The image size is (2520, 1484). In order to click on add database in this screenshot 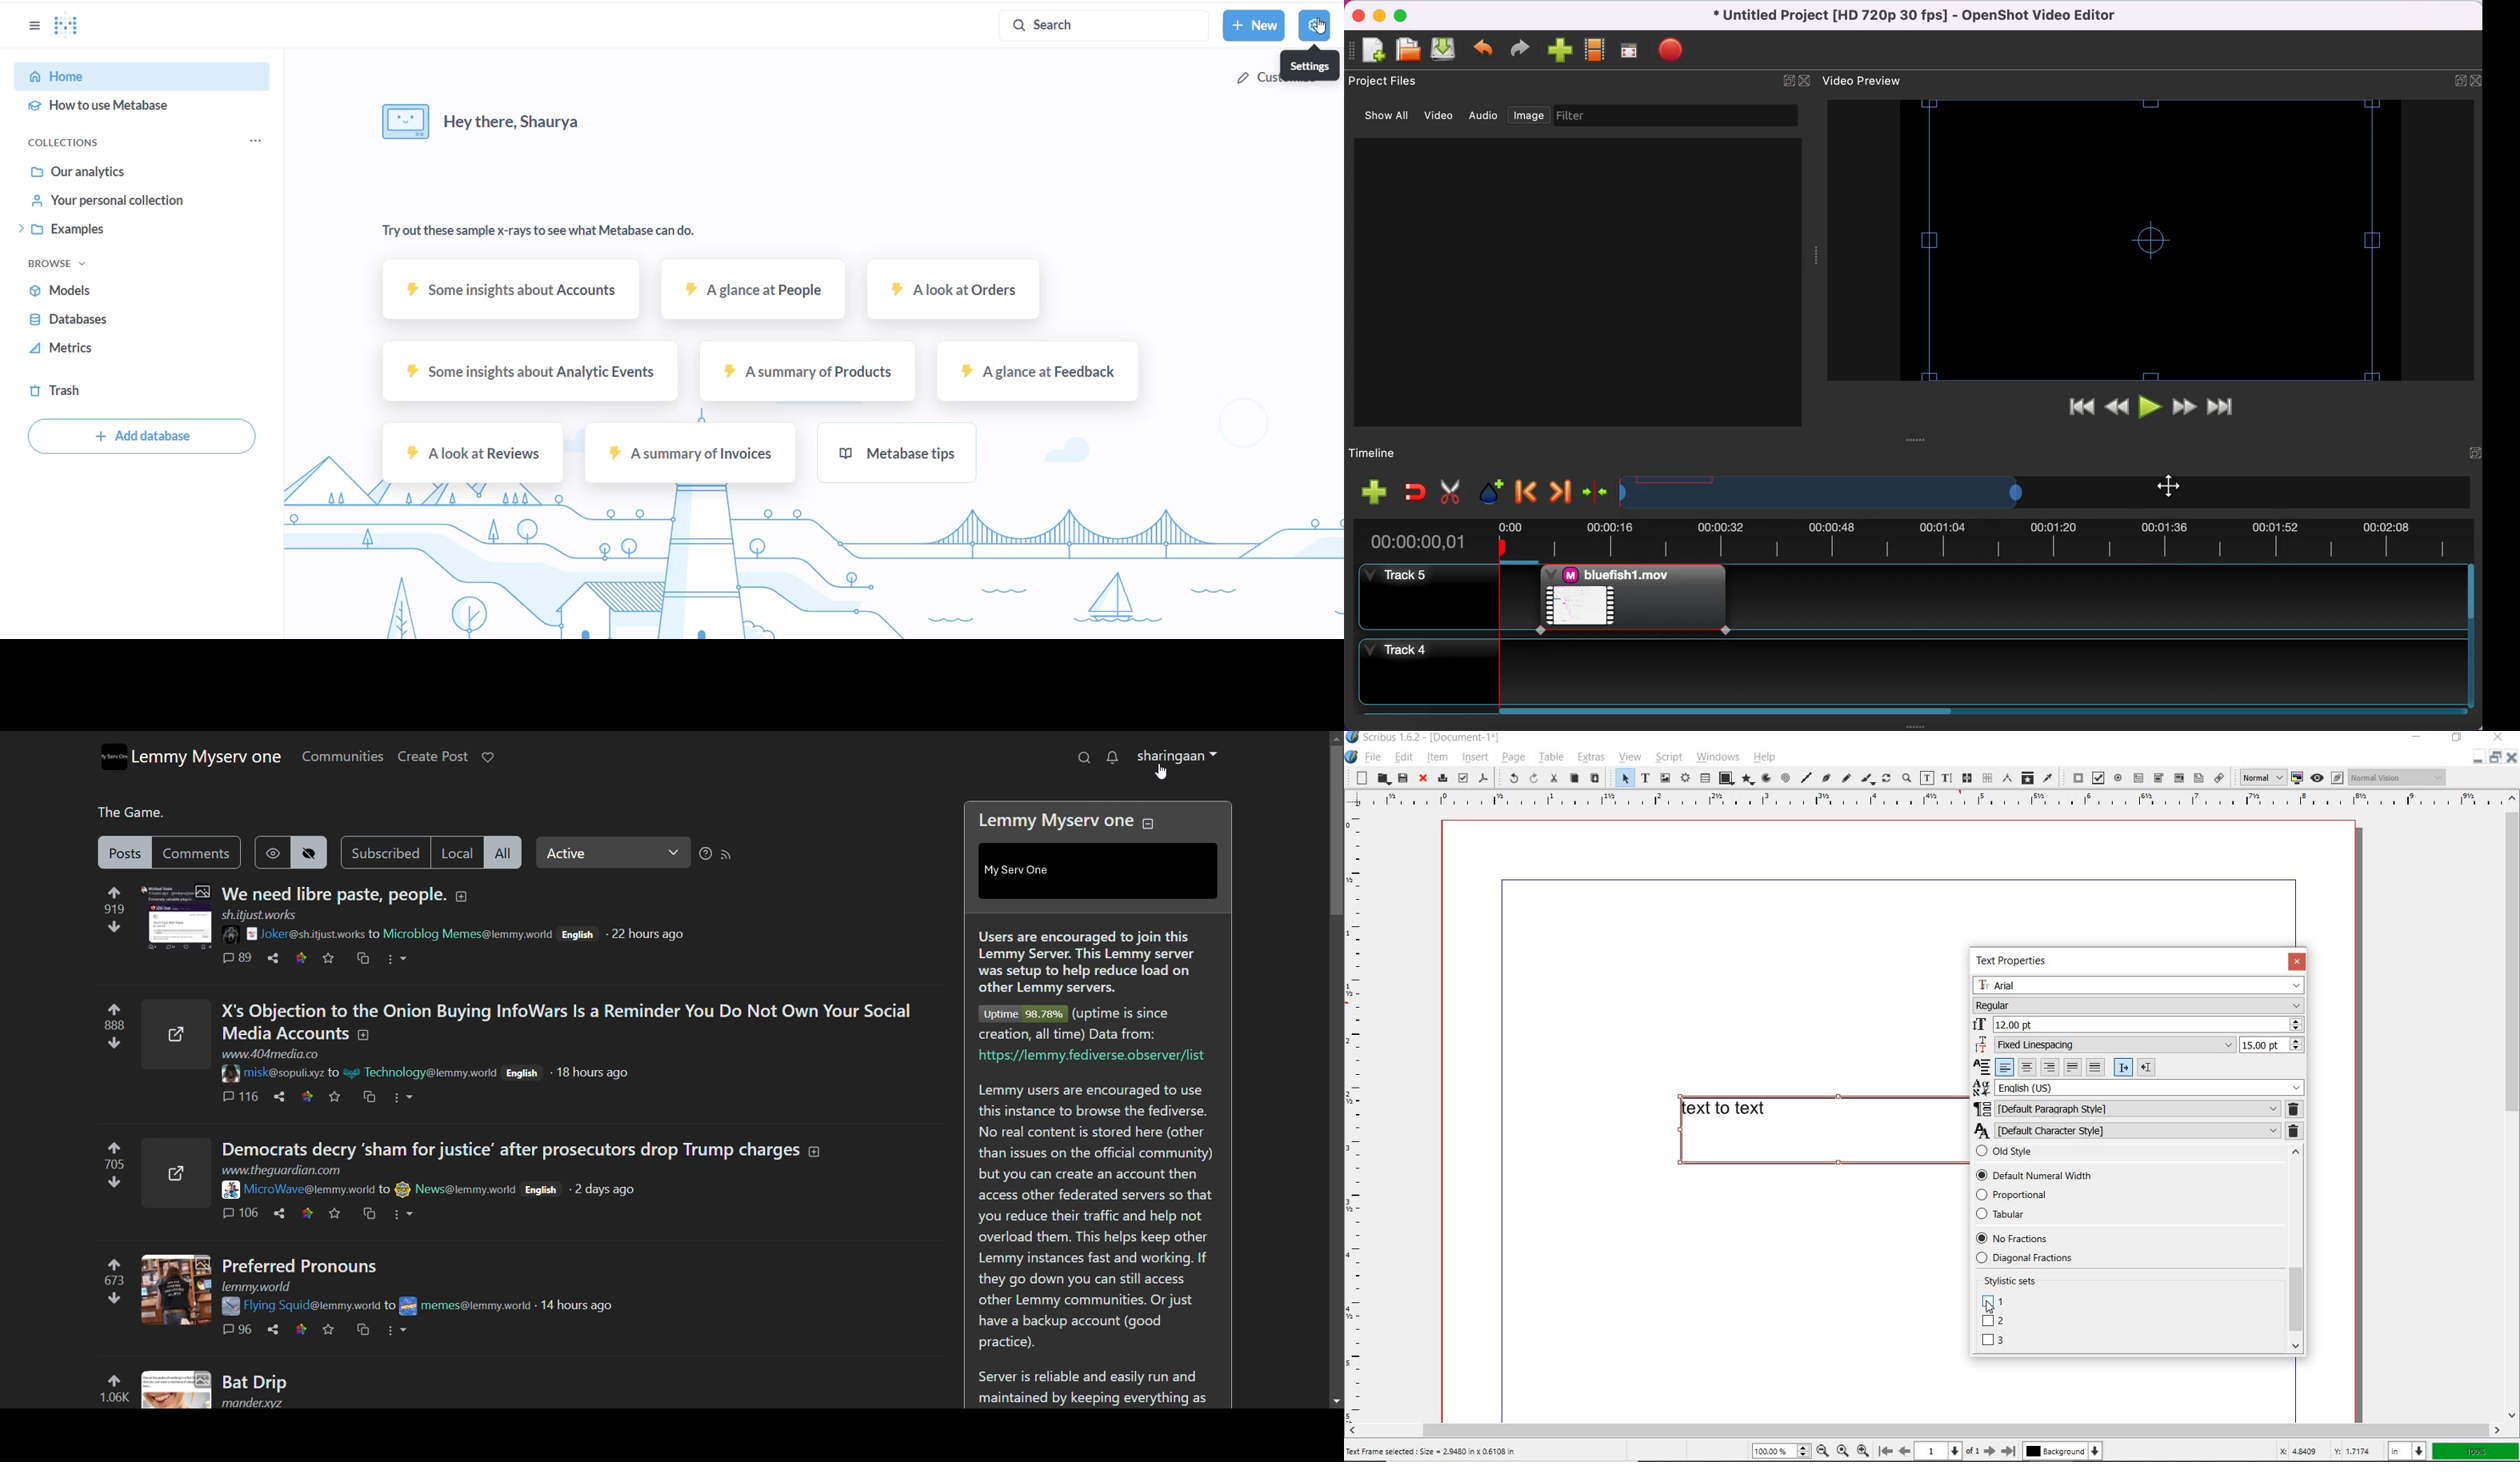, I will do `click(141, 439)`.